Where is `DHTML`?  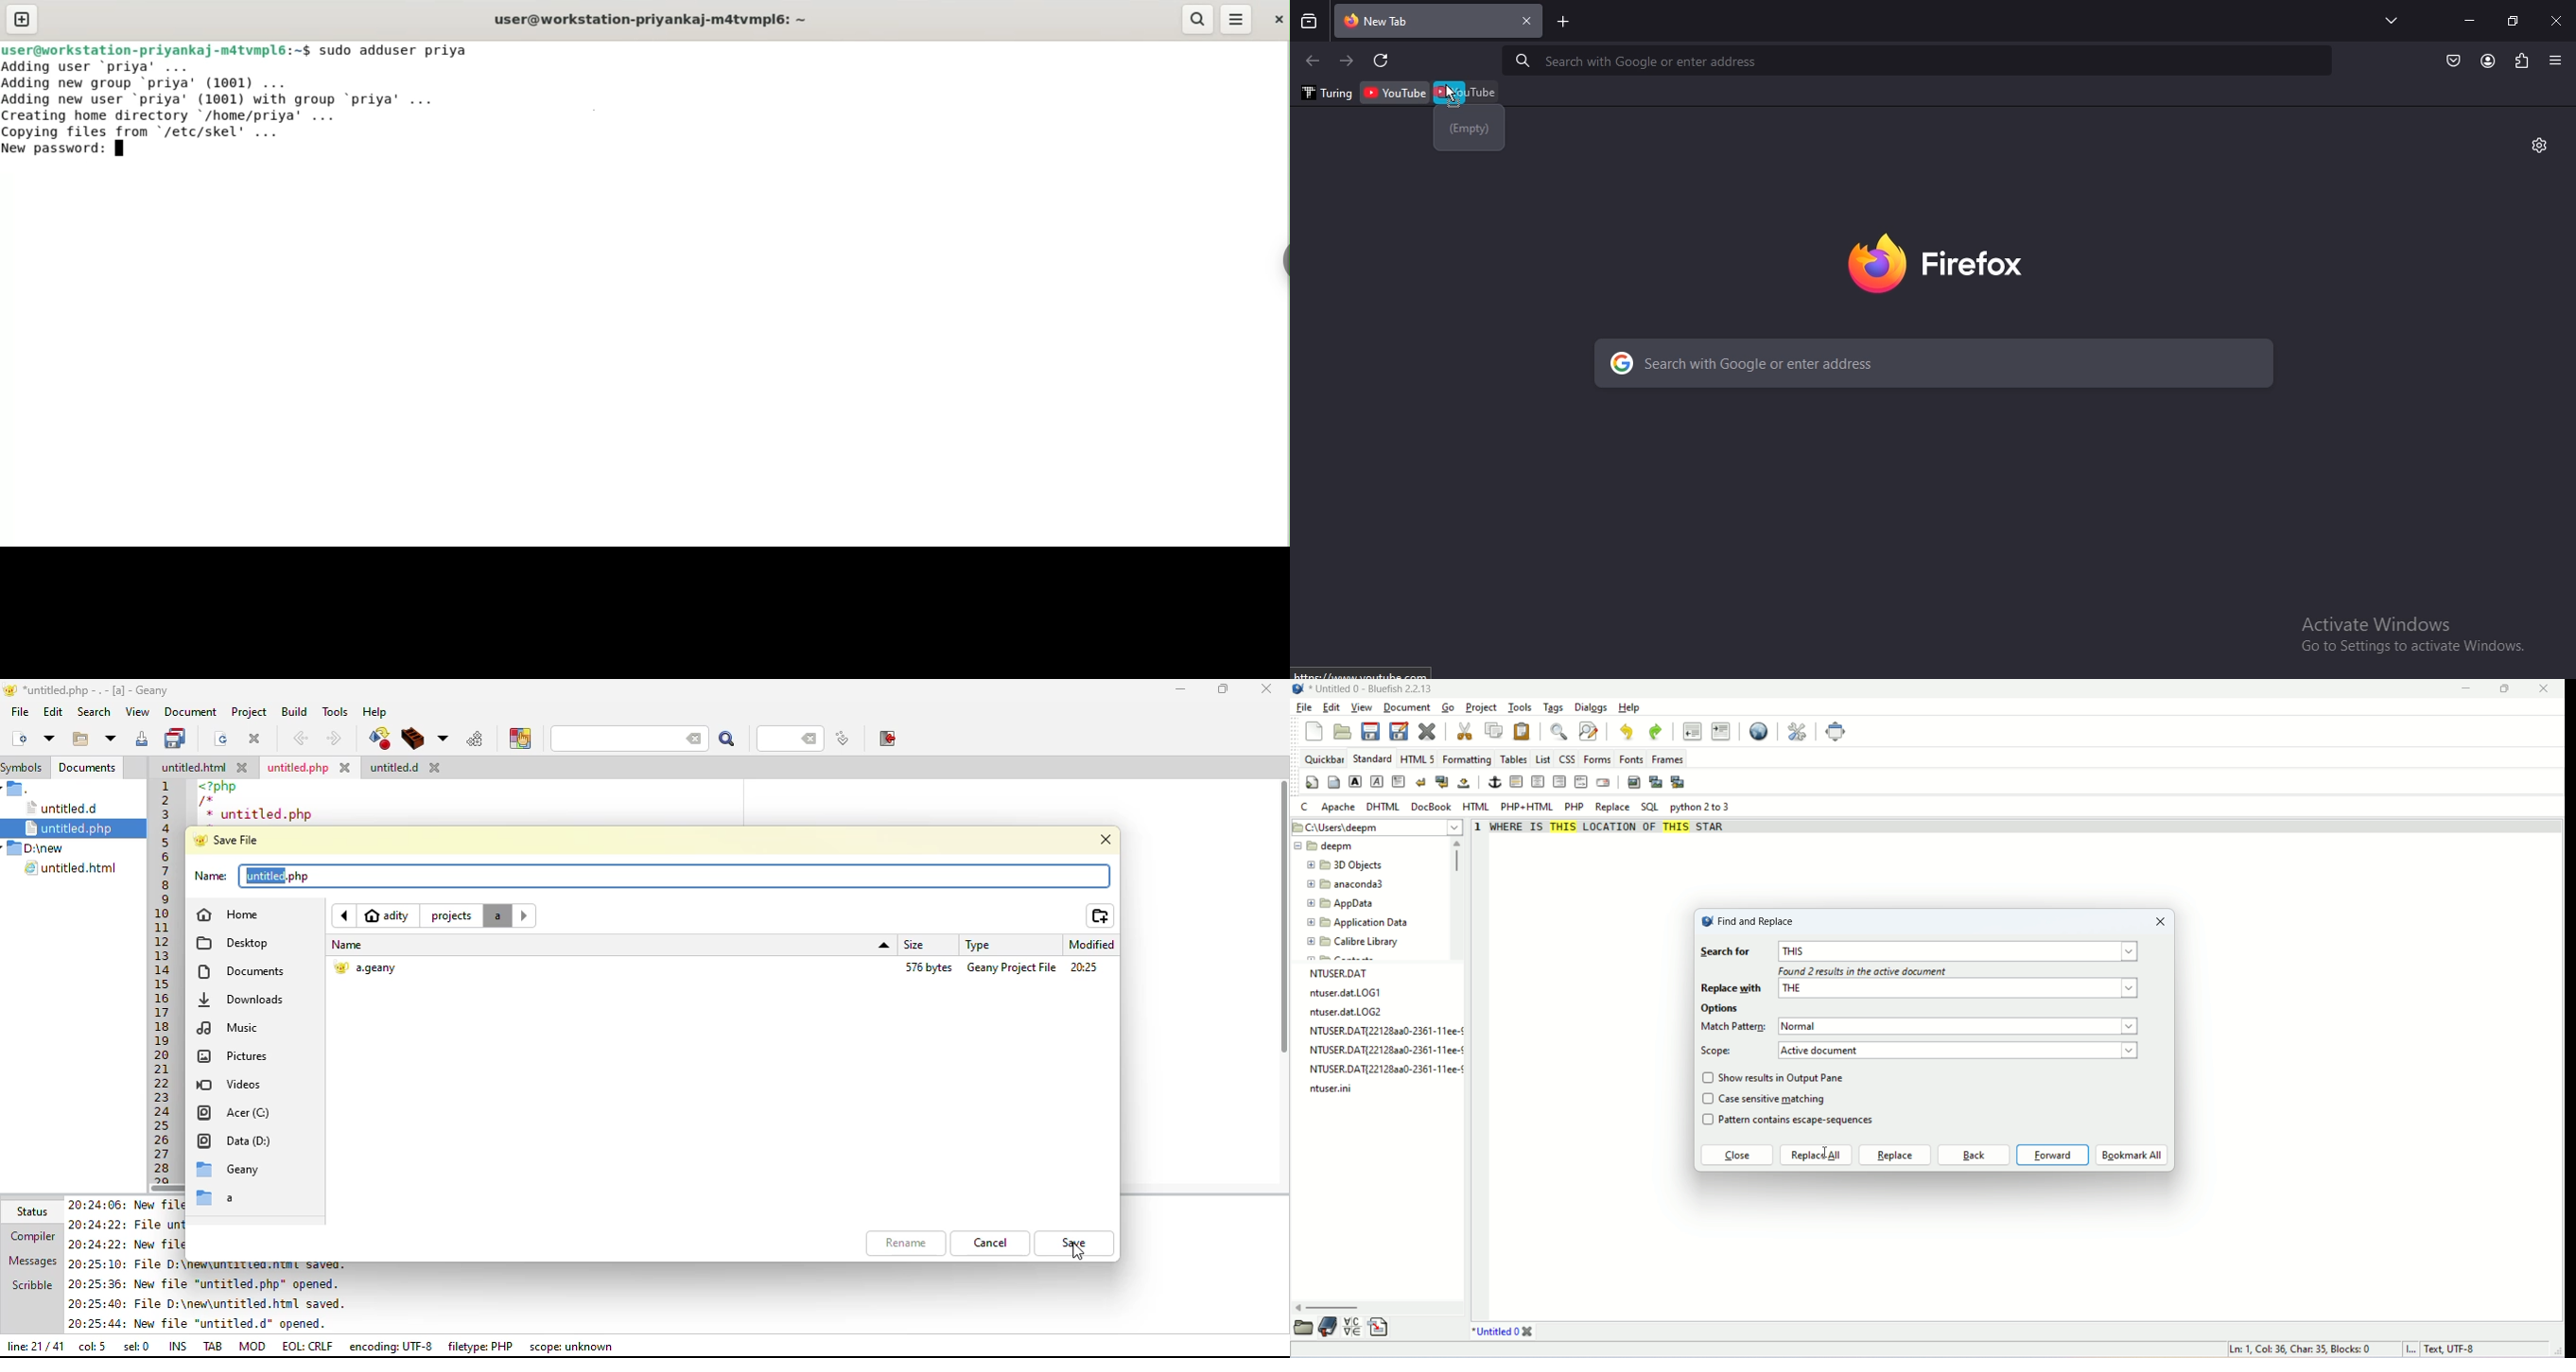
DHTML is located at coordinates (1381, 807).